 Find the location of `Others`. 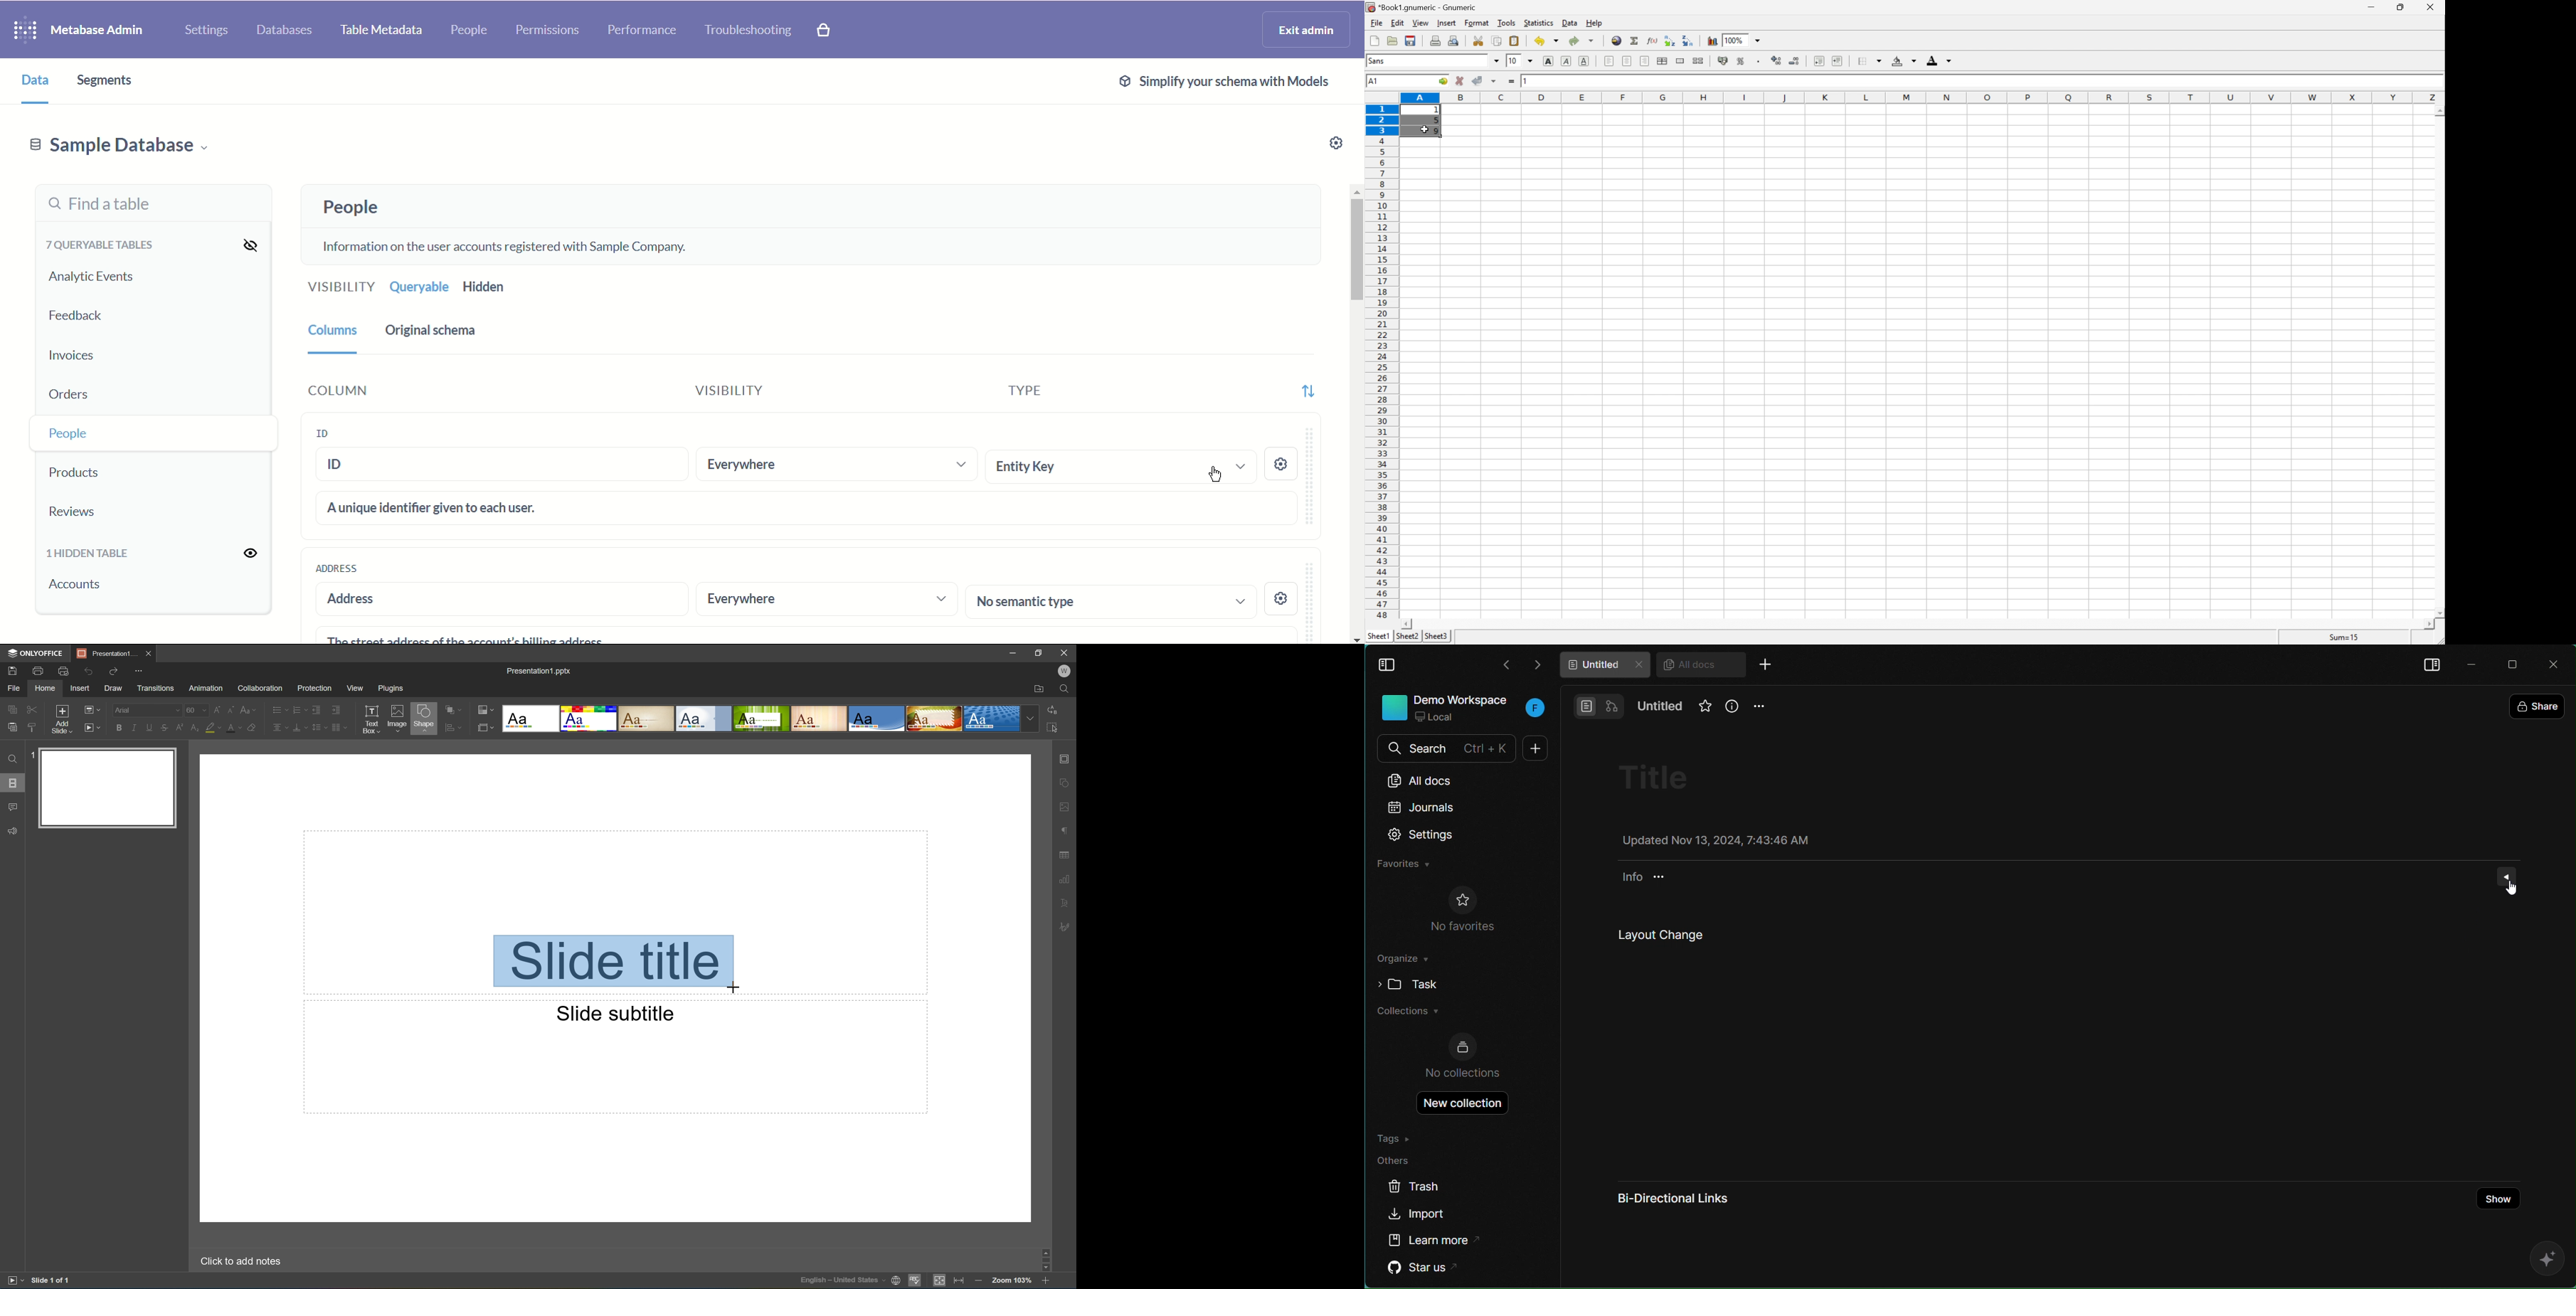

Others is located at coordinates (1399, 1161).